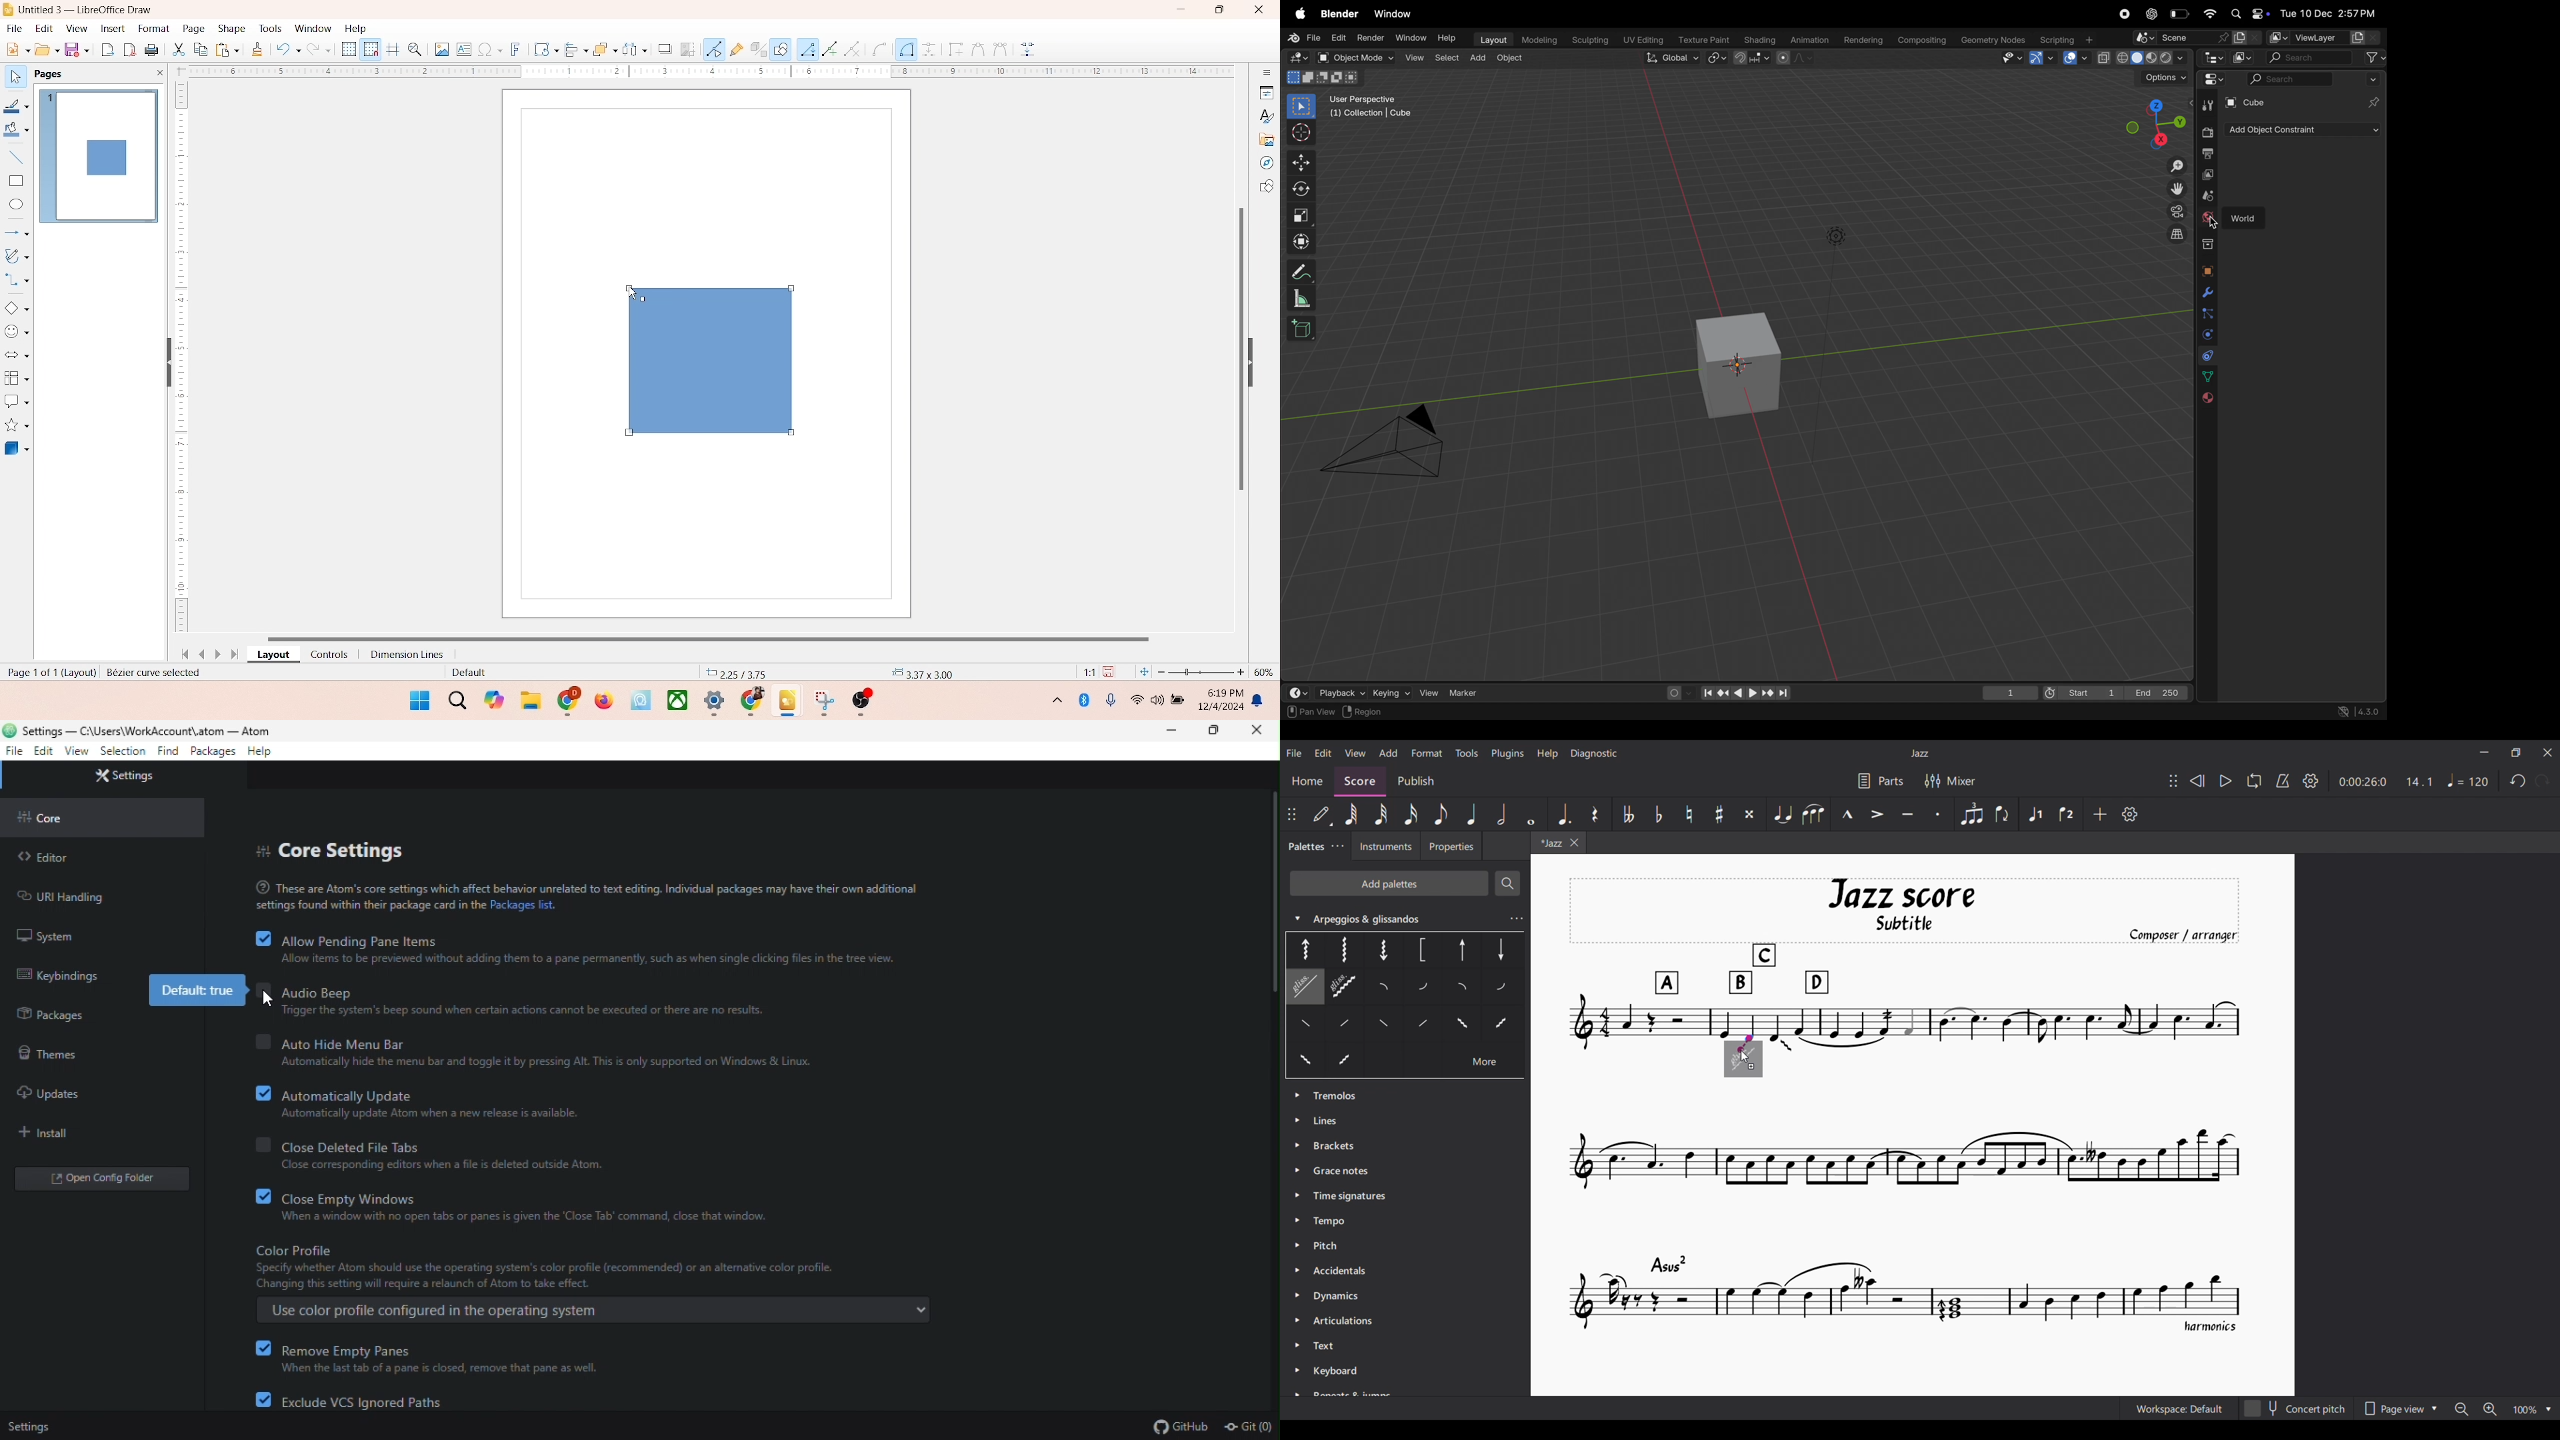  I want to click on Palate 13, so click(1387, 1027).